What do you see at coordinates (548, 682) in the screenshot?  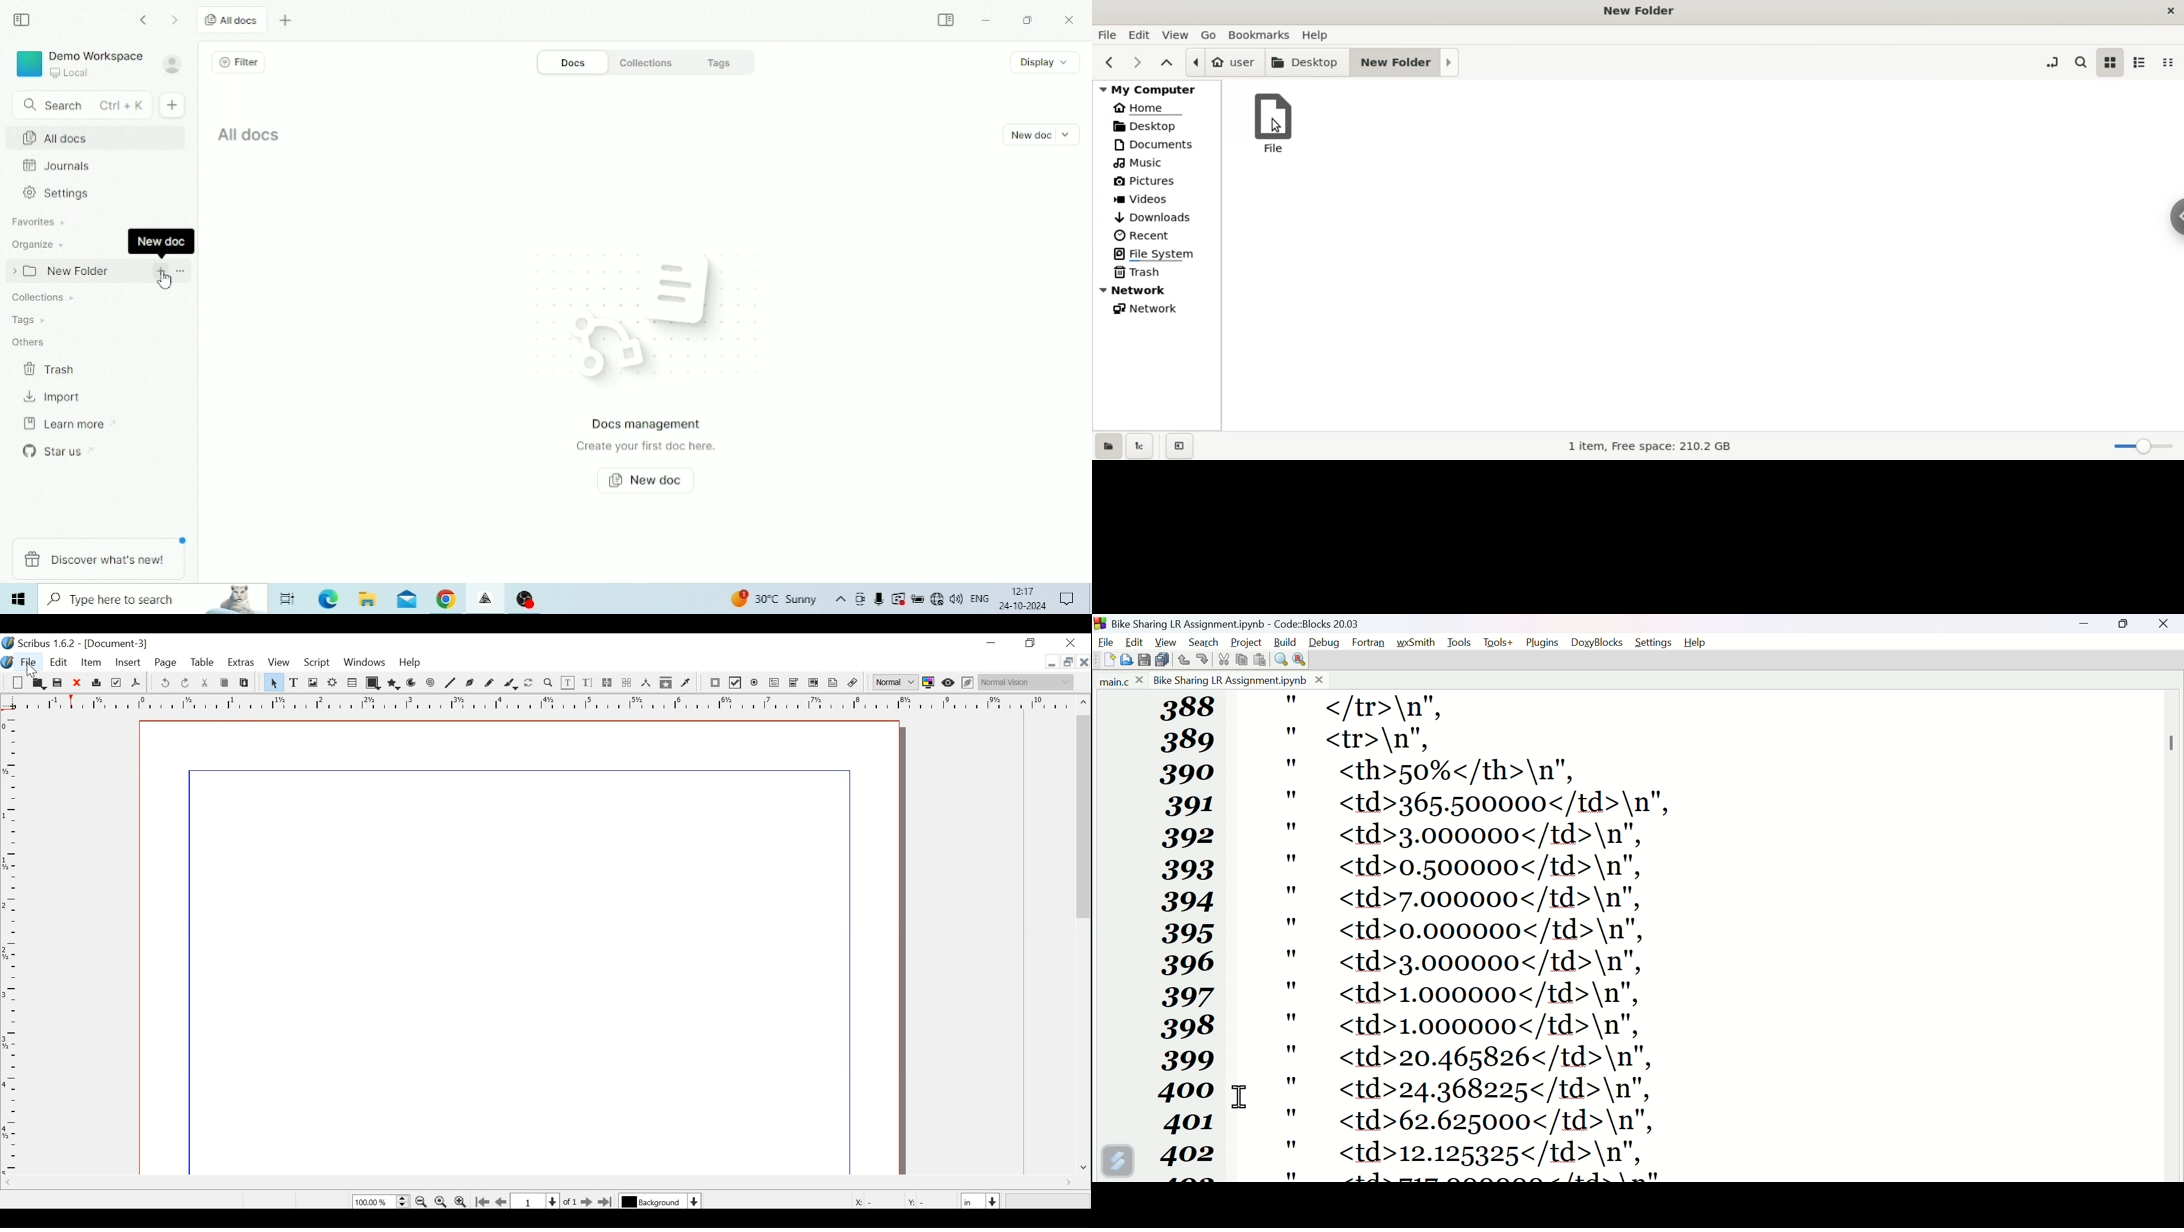 I see `Zoom in / out` at bounding box center [548, 682].